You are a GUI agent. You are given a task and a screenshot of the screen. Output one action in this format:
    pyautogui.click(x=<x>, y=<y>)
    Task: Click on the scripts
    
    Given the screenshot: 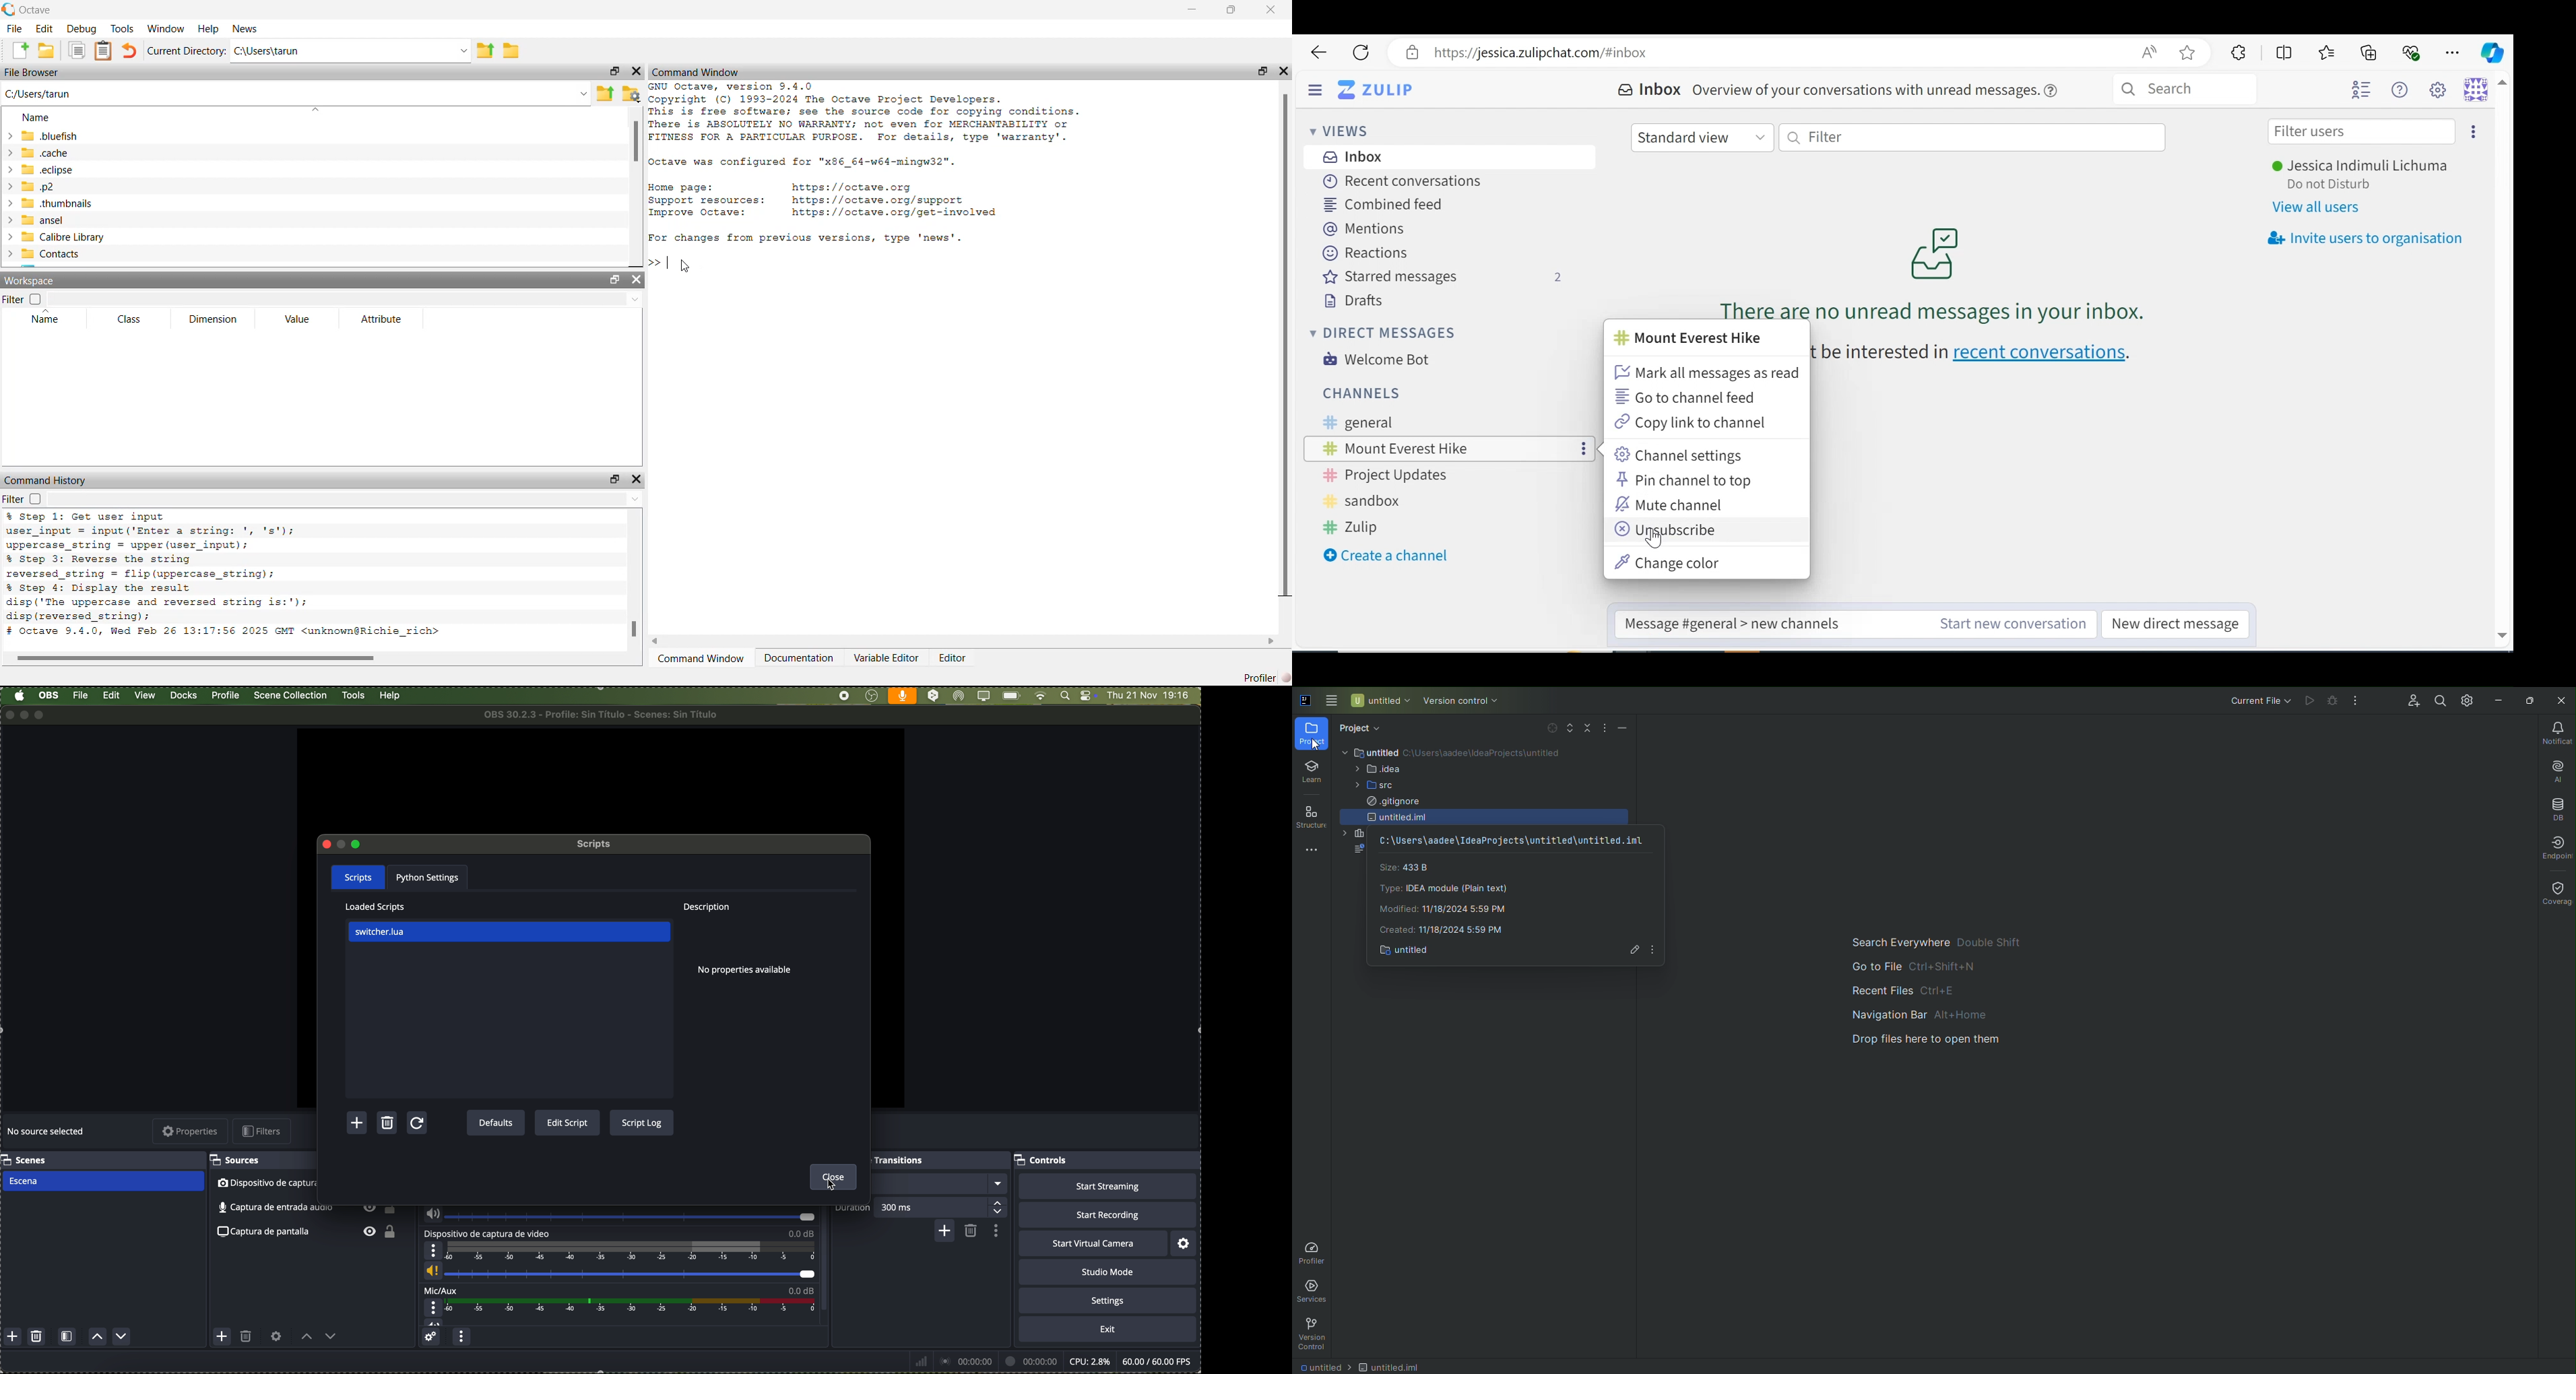 What is the action you would take?
    pyautogui.click(x=595, y=844)
    